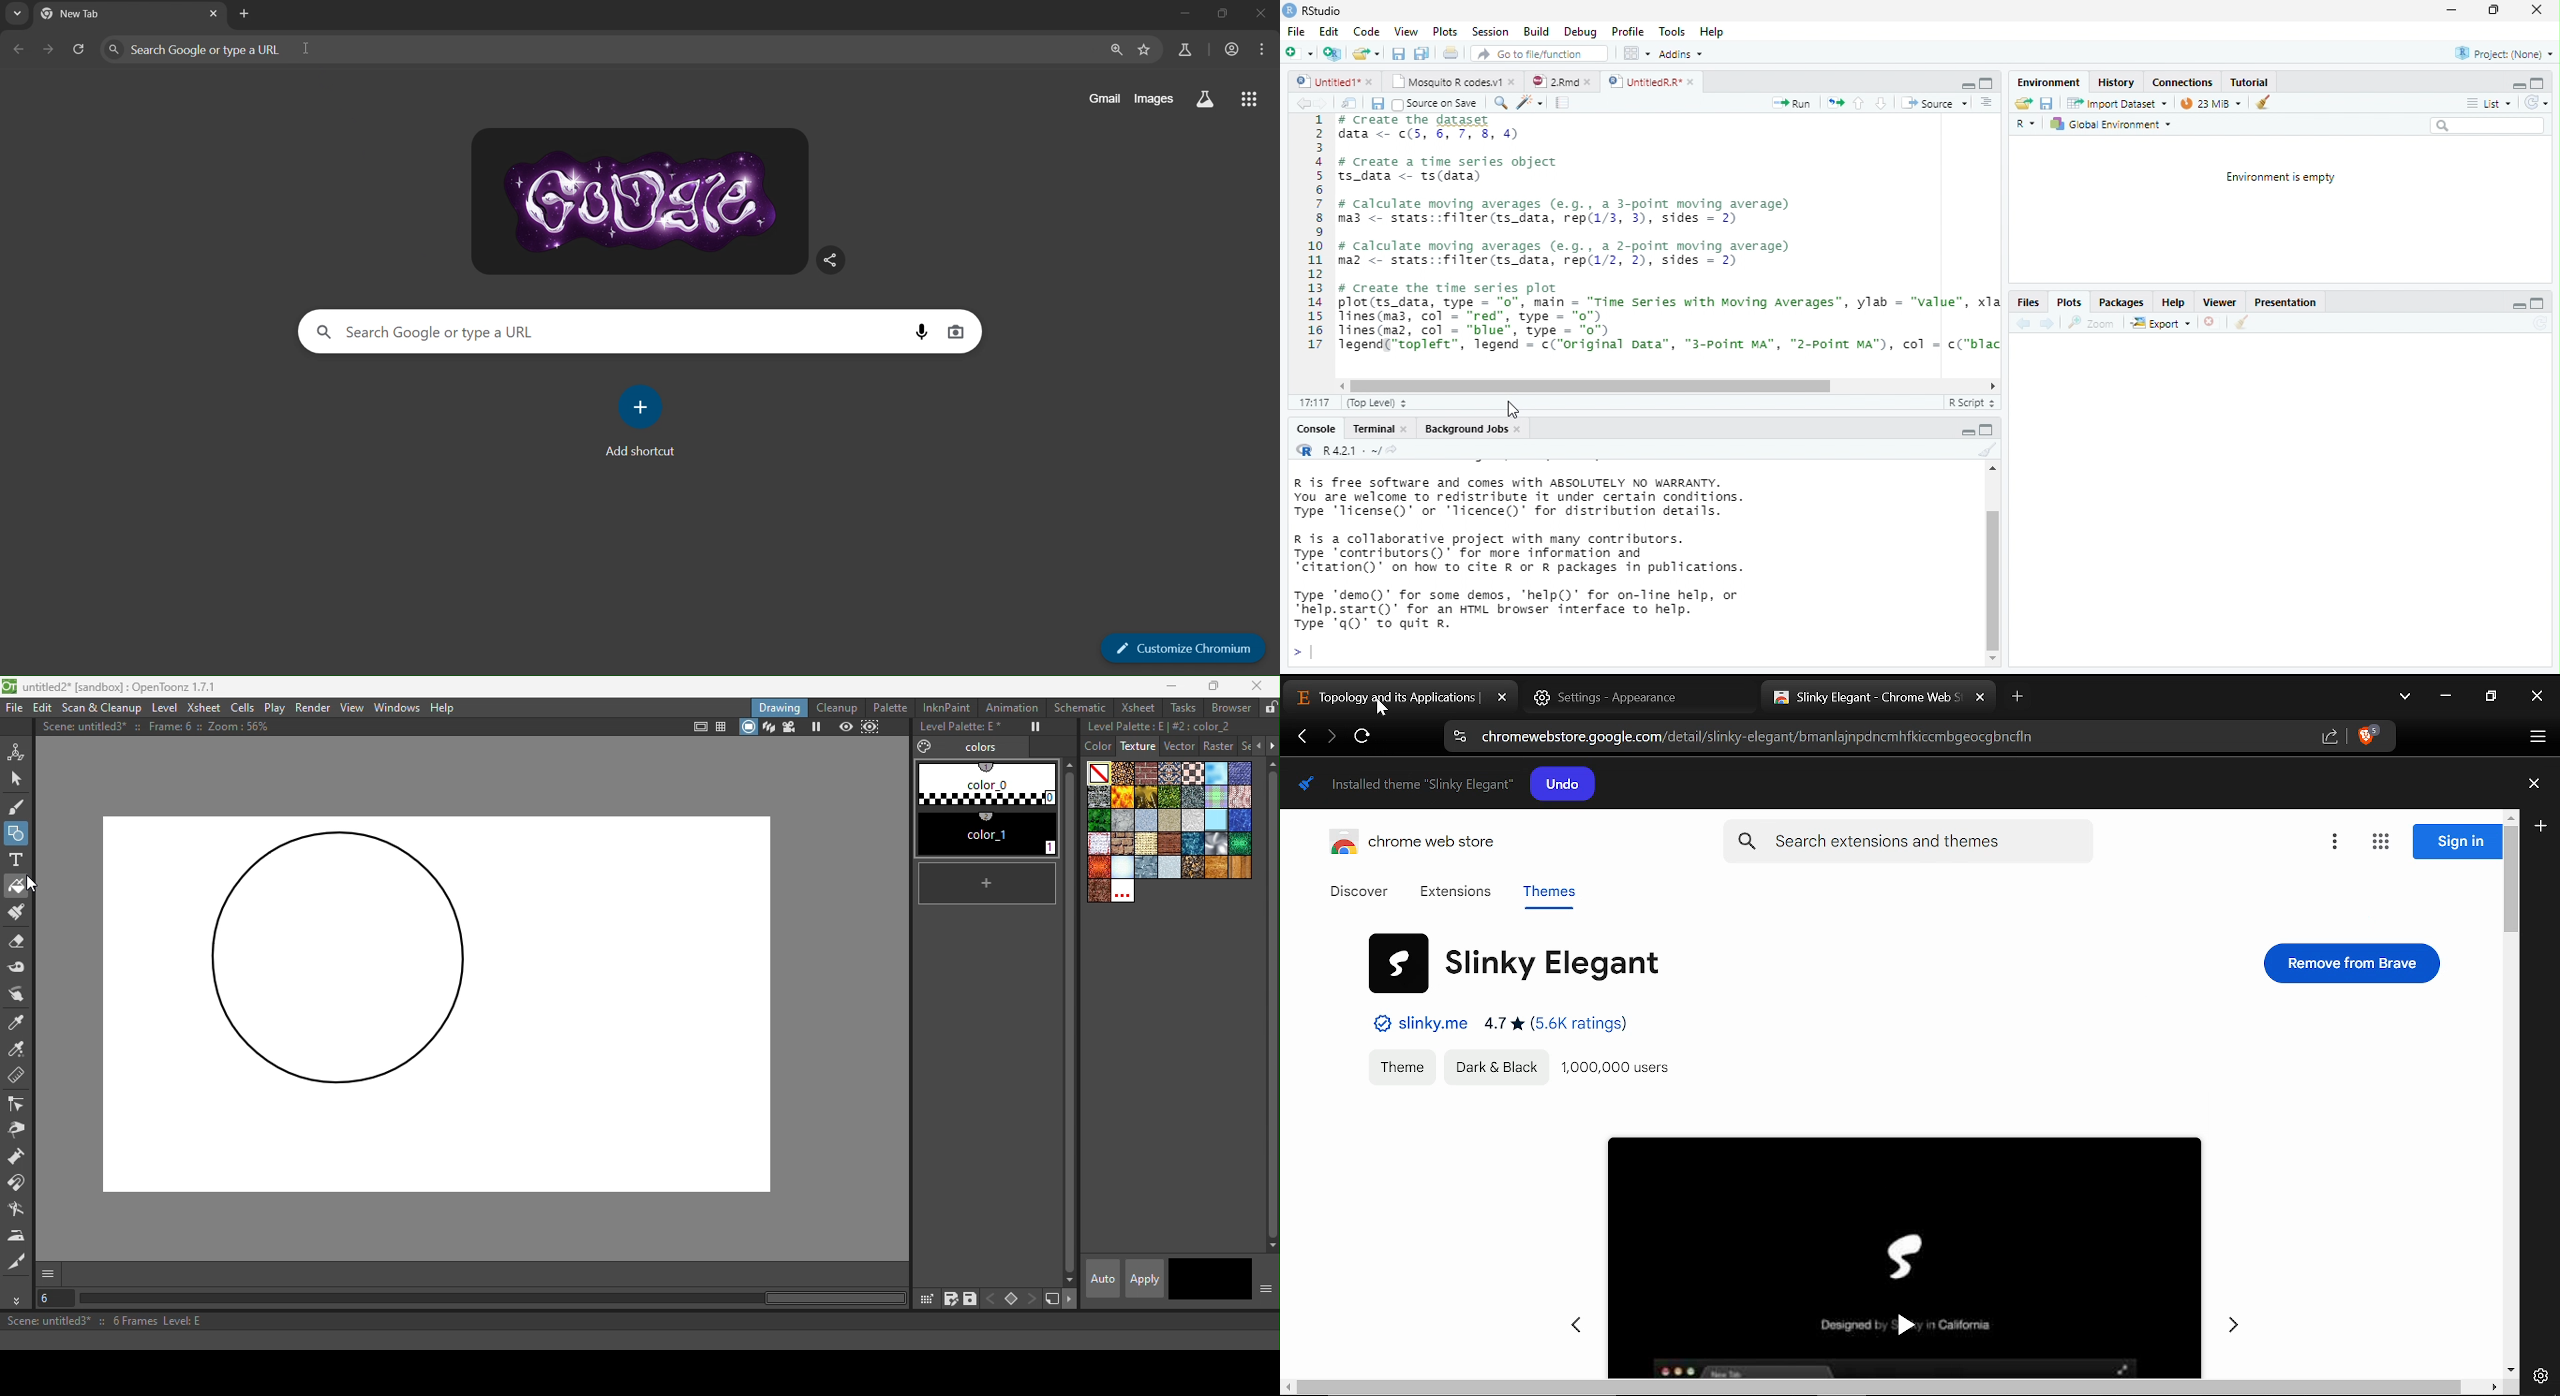 The height and width of the screenshot is (1400, 2576). I want to click on Files, so click(2027, 304).